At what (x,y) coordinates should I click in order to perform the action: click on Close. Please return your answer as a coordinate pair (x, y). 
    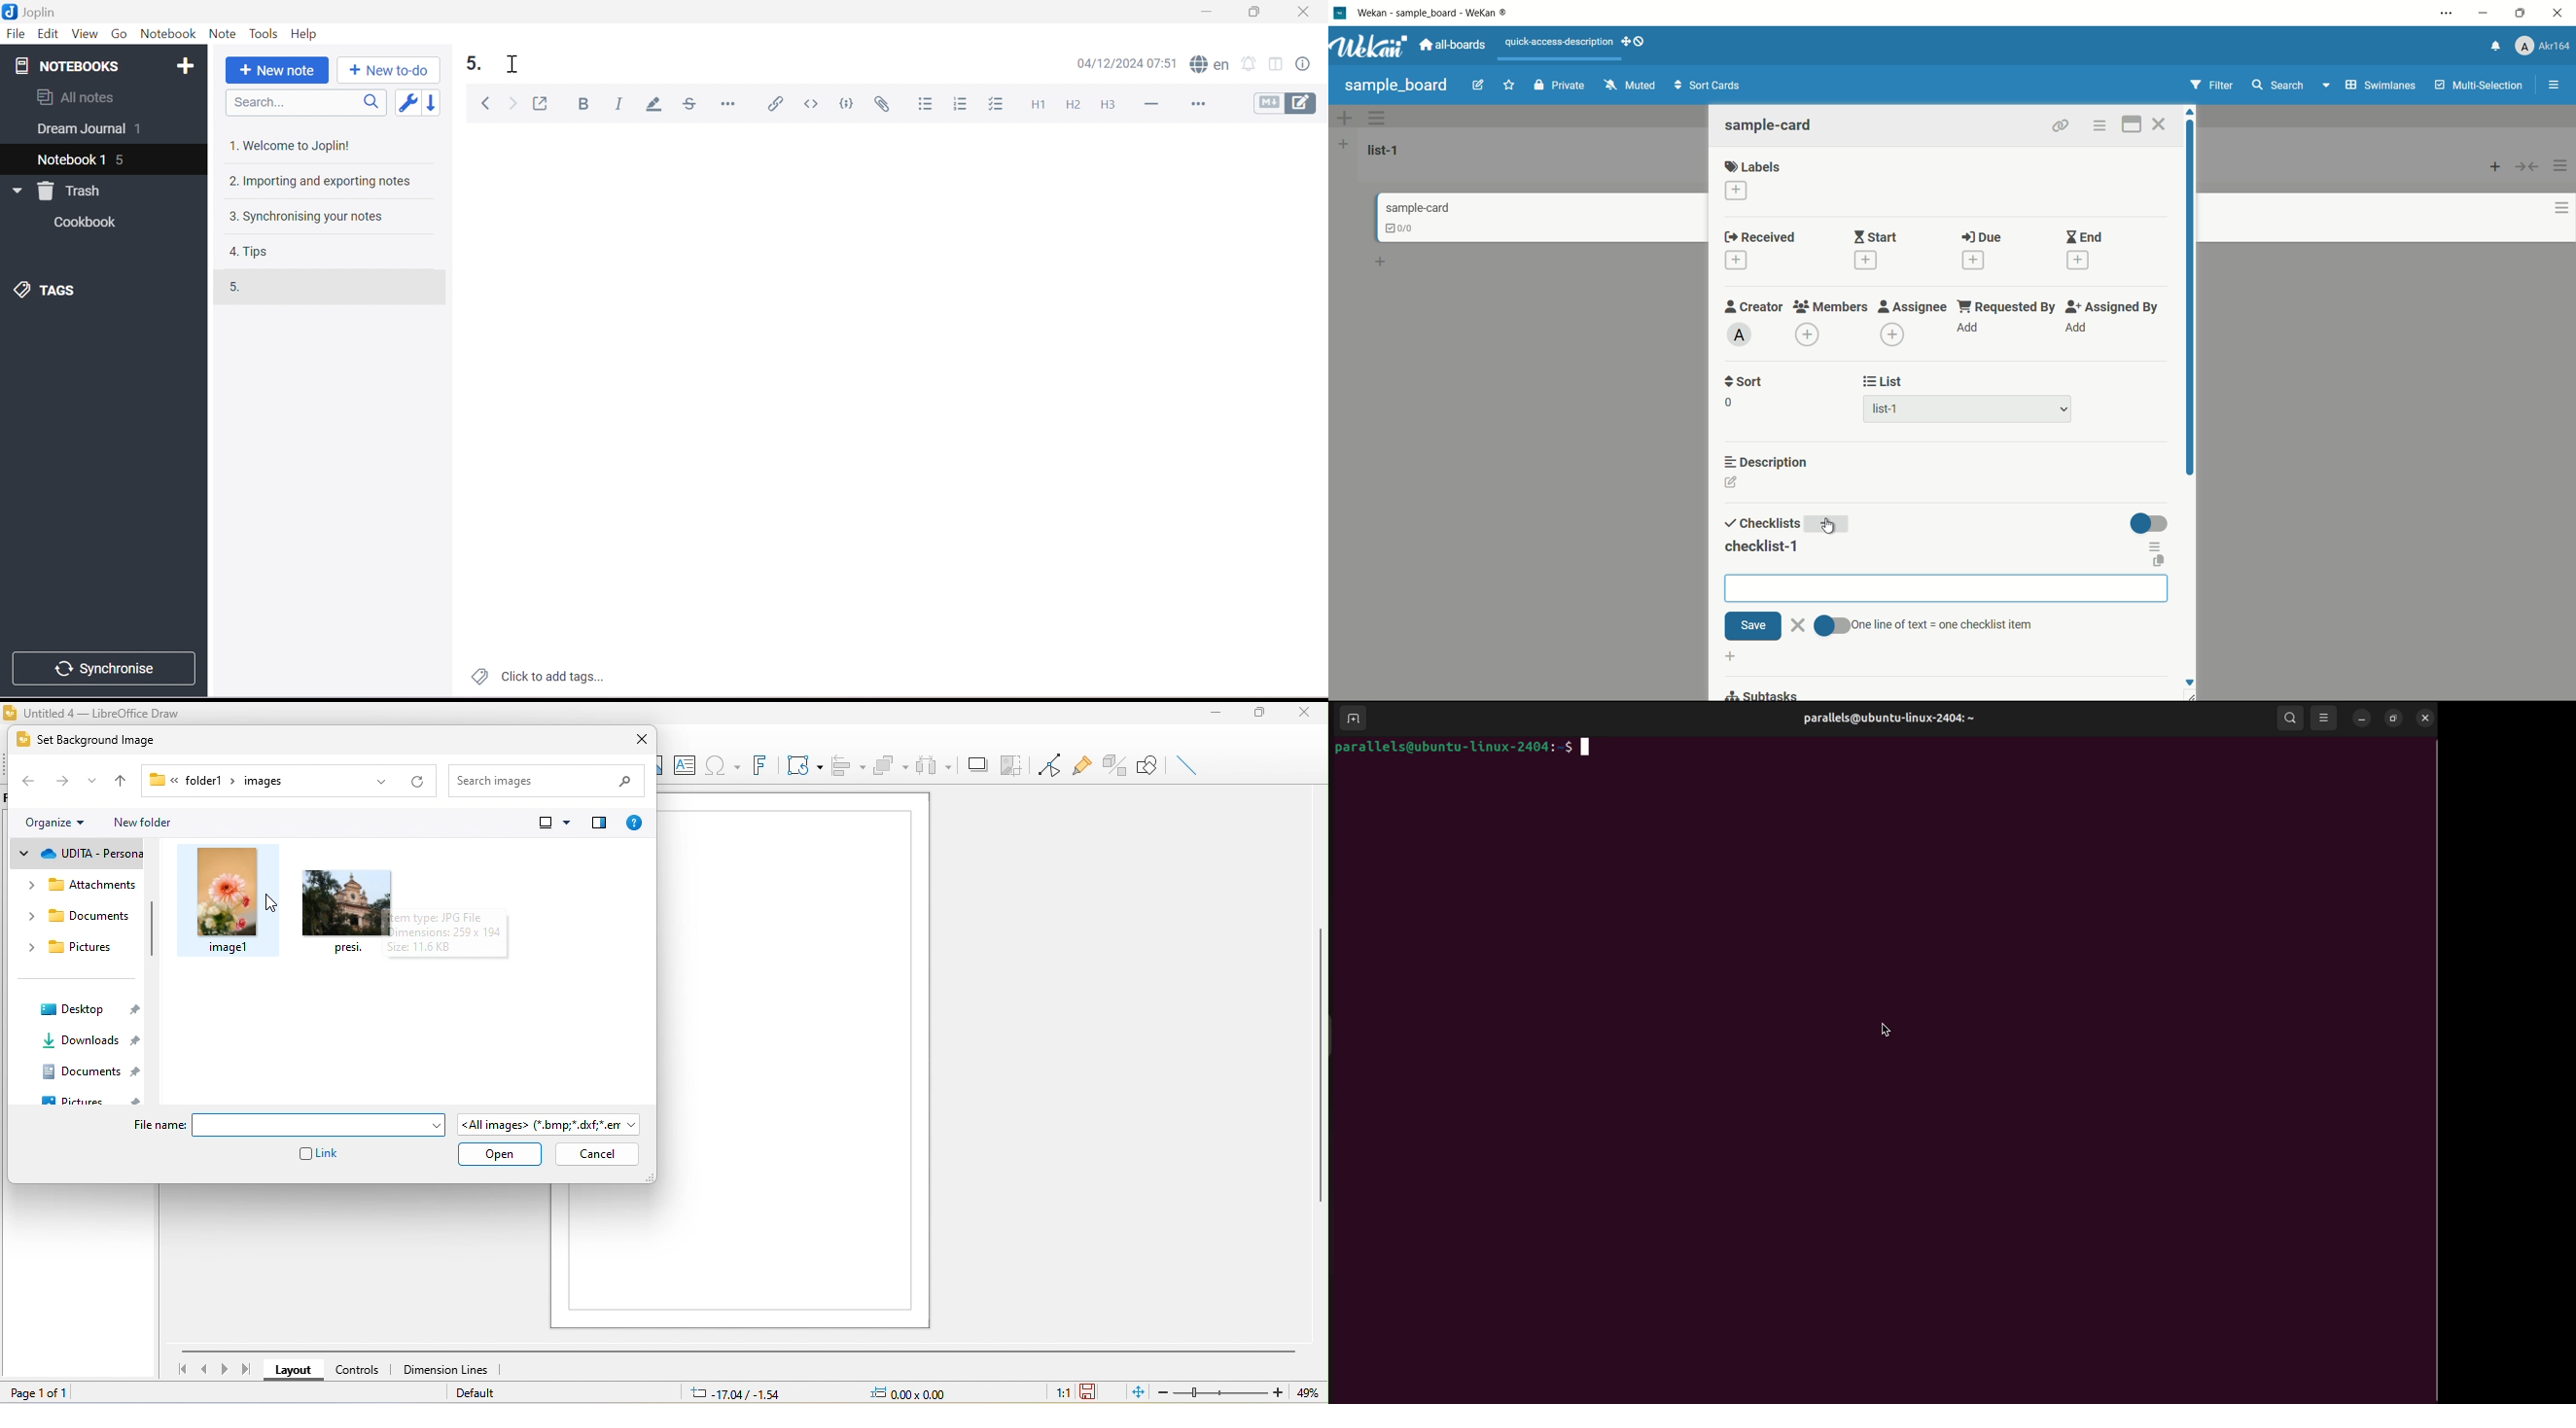
    Looking at the image, I should click on (1307, 12).